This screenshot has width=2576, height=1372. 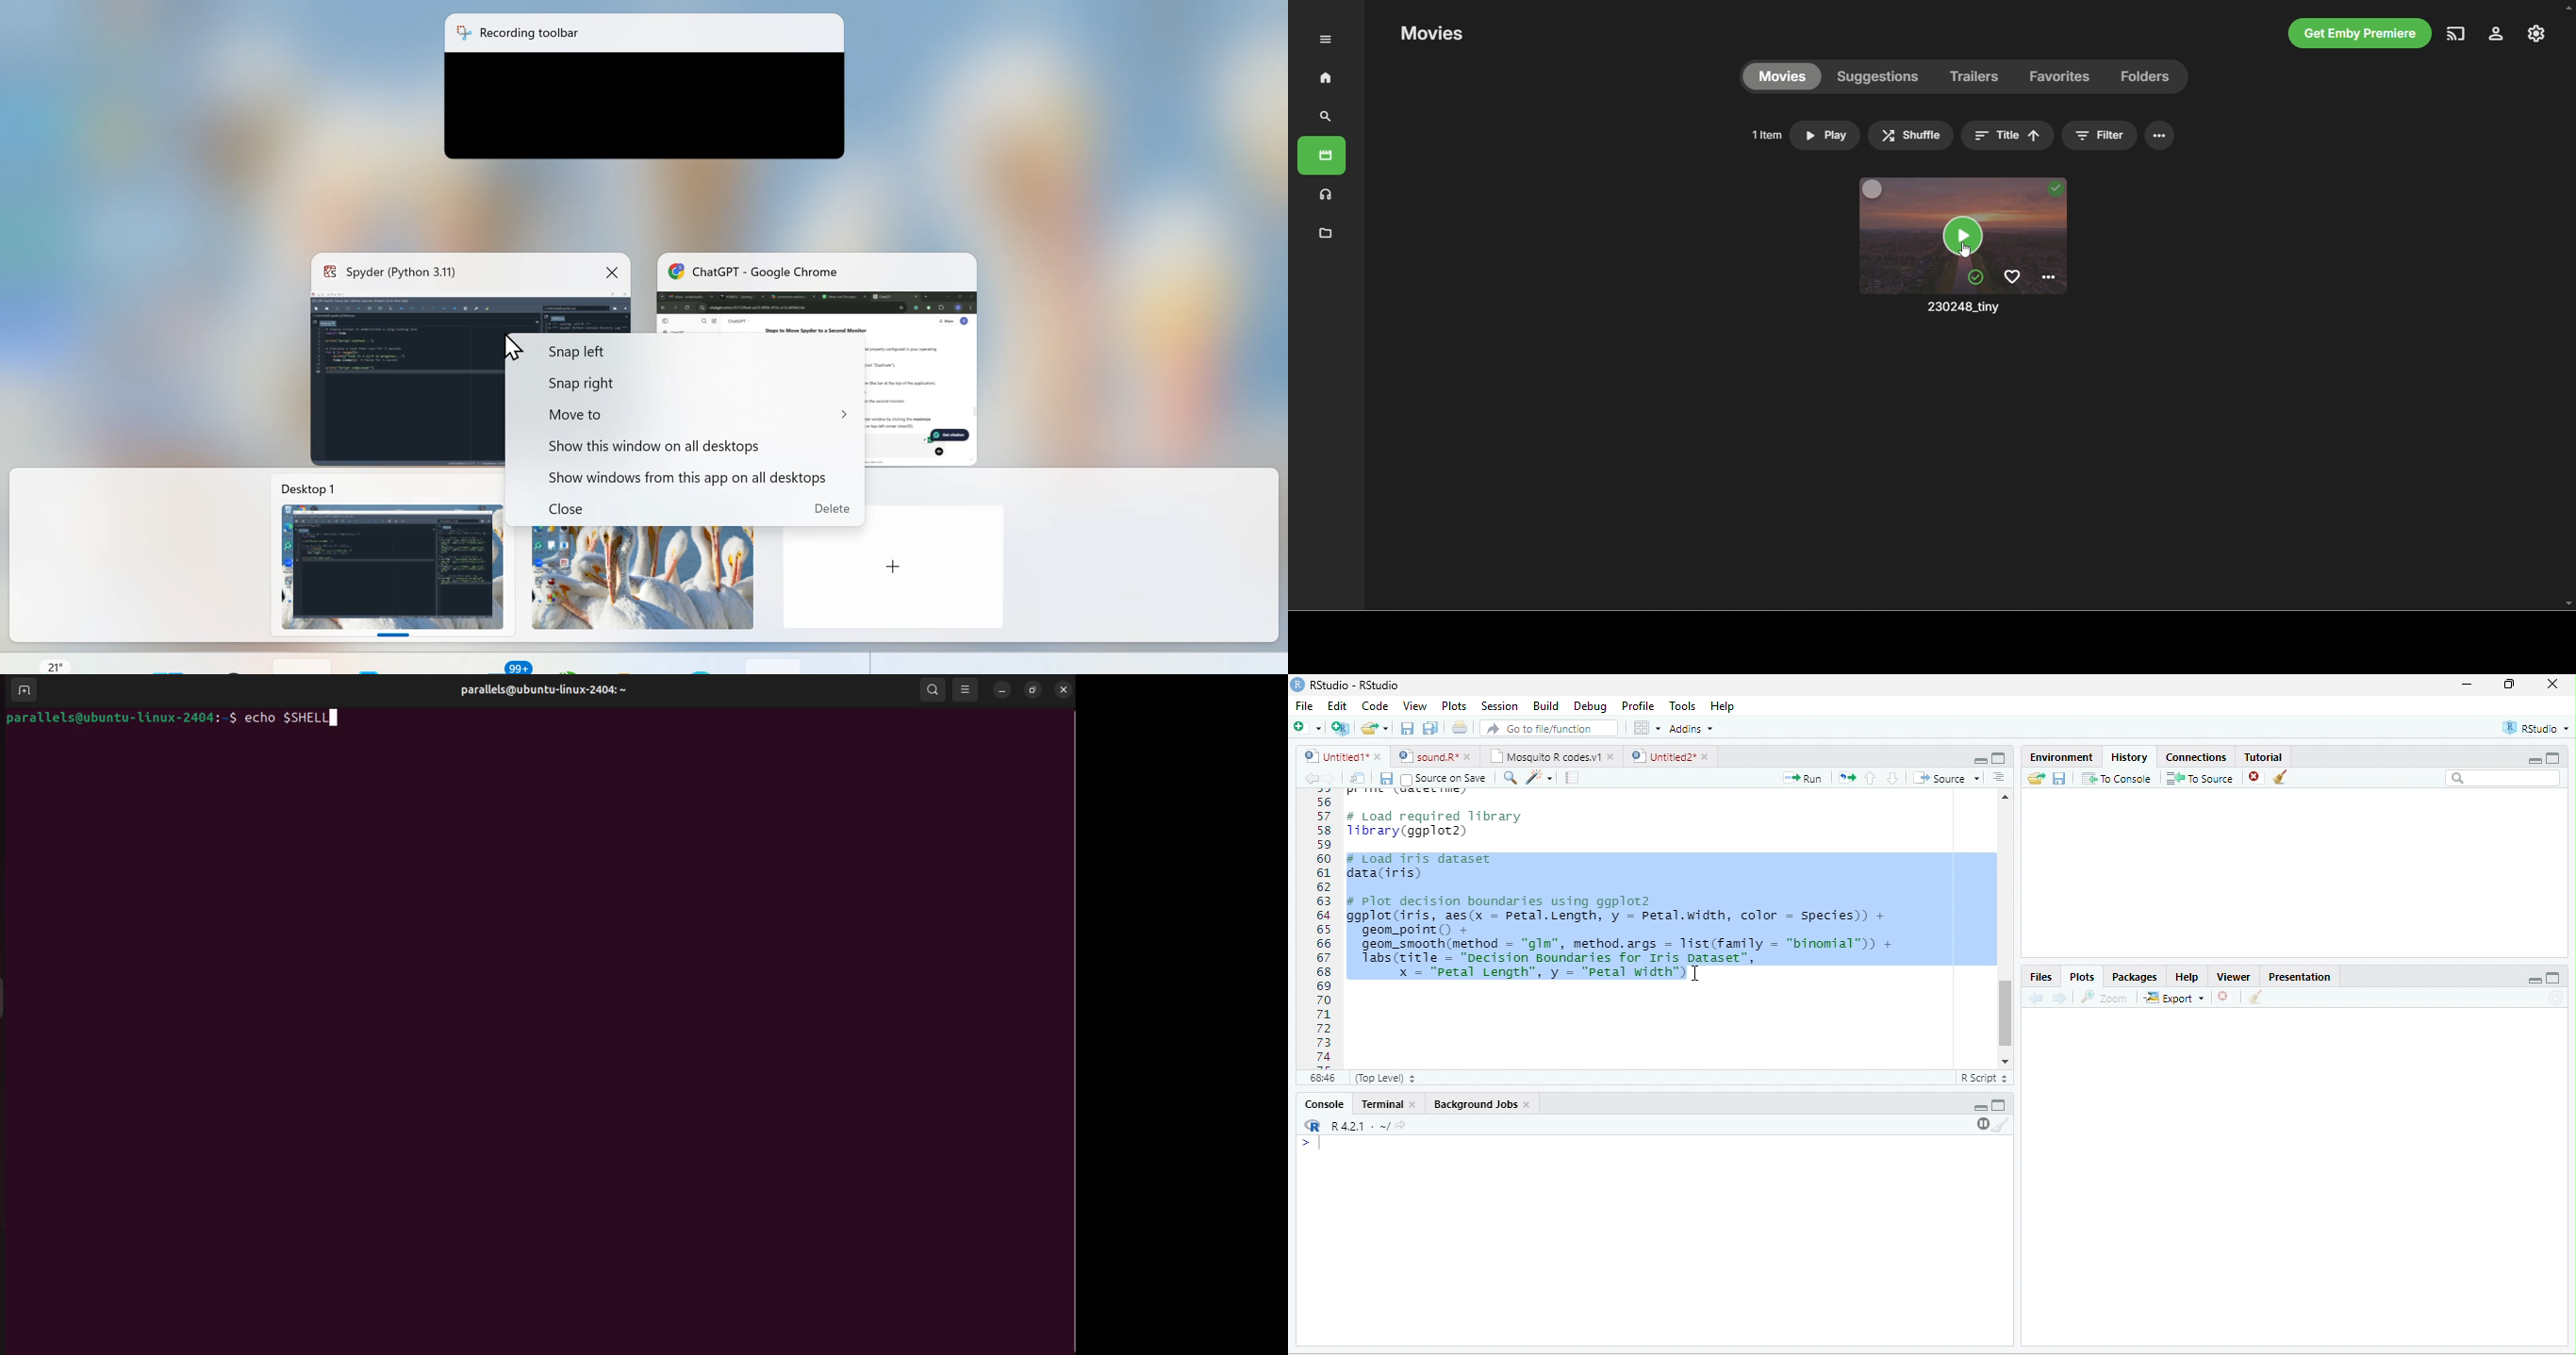 What do you see at coordinates (1407, 728) in the screenshot?
I see `save` at bounding box center [1407, 728].